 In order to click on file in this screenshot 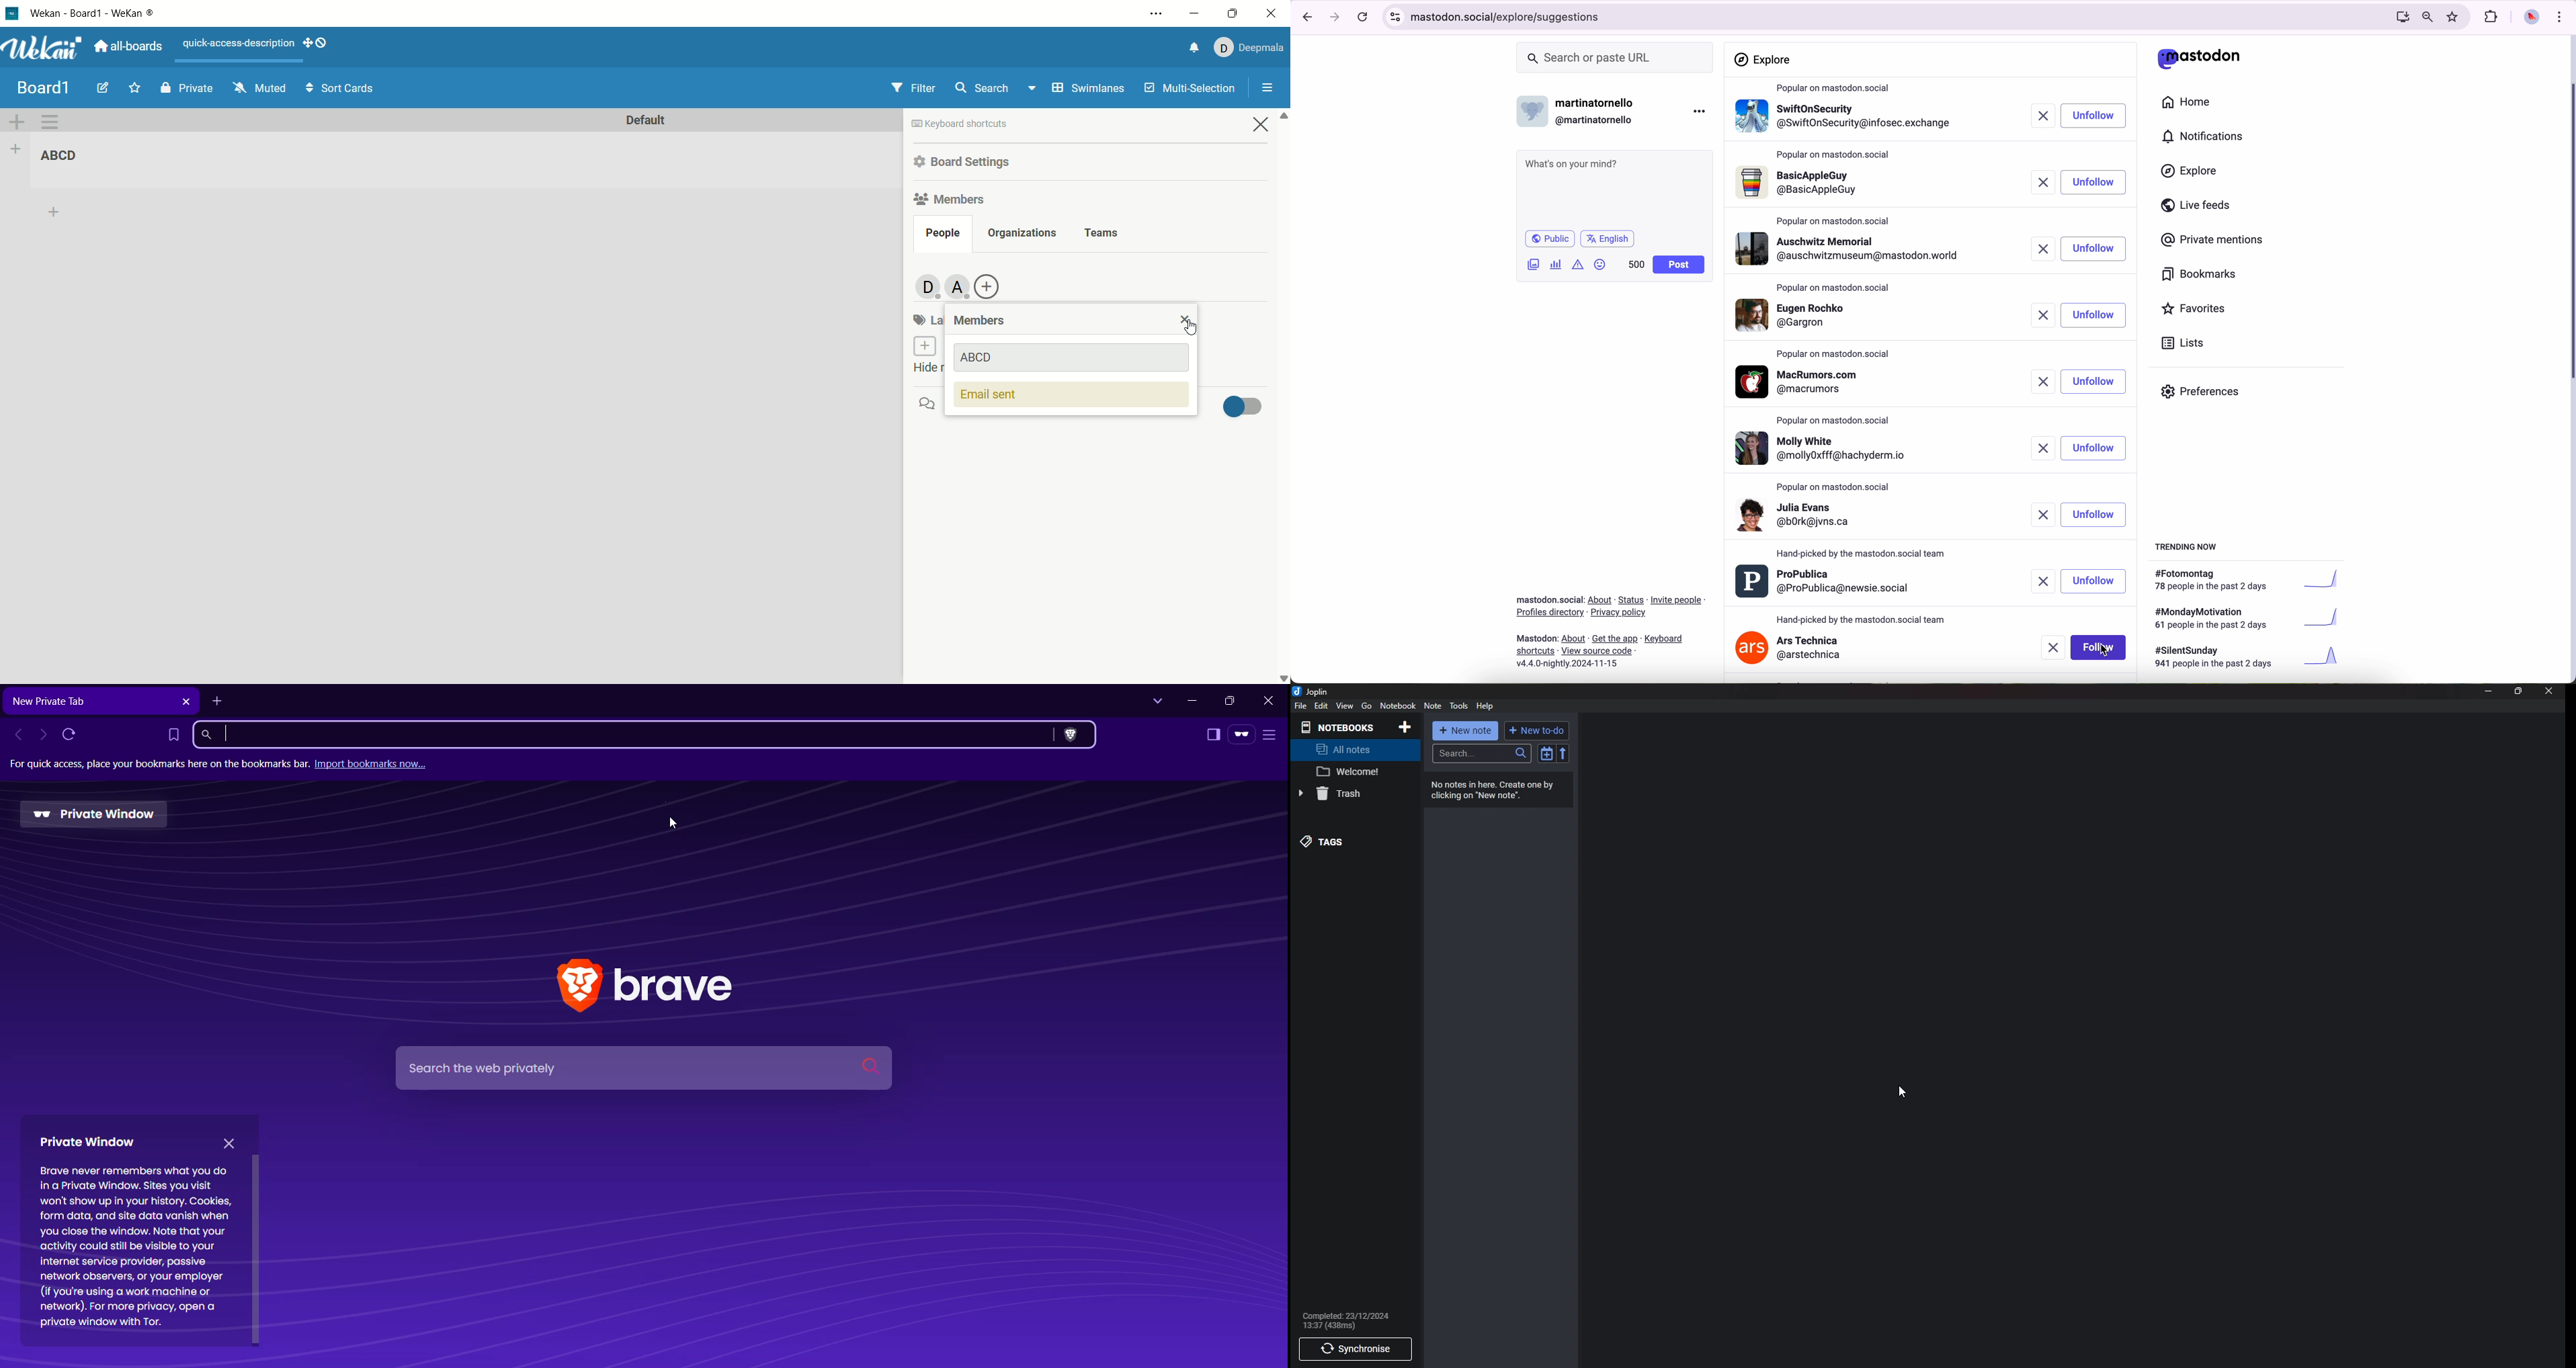, I will do `click(1300, 707)`.